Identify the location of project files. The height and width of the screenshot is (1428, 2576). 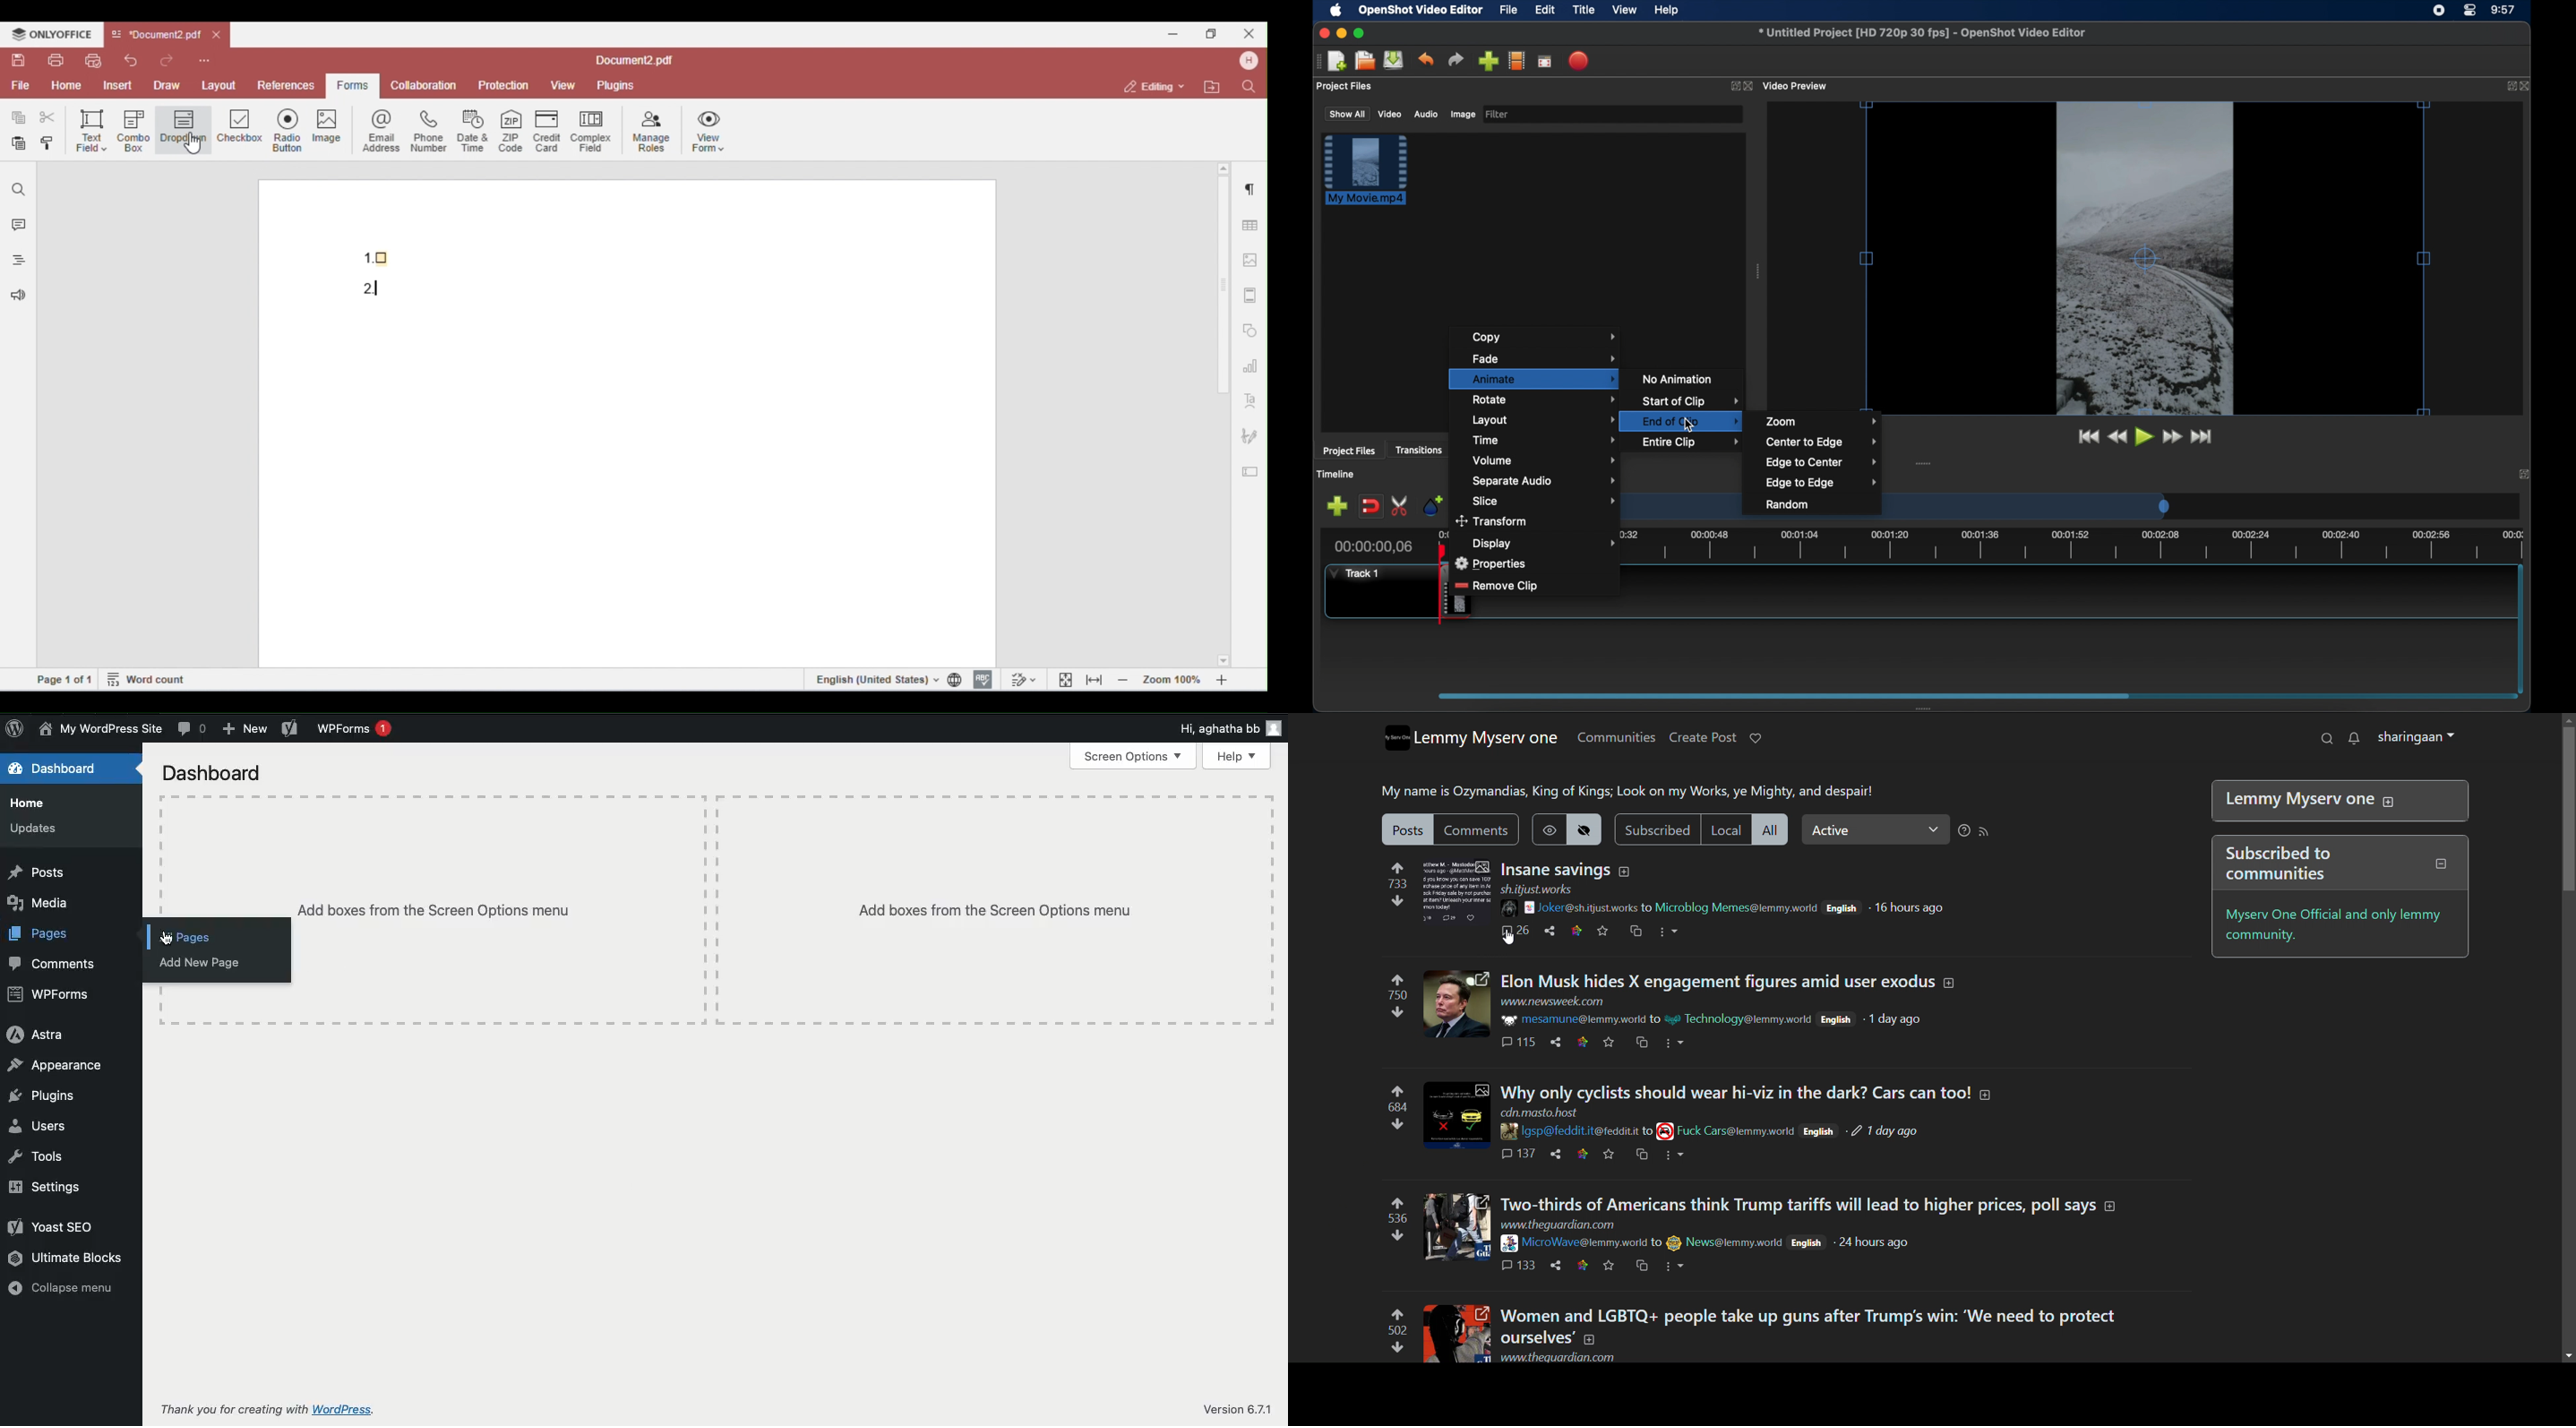
(1349, 451).